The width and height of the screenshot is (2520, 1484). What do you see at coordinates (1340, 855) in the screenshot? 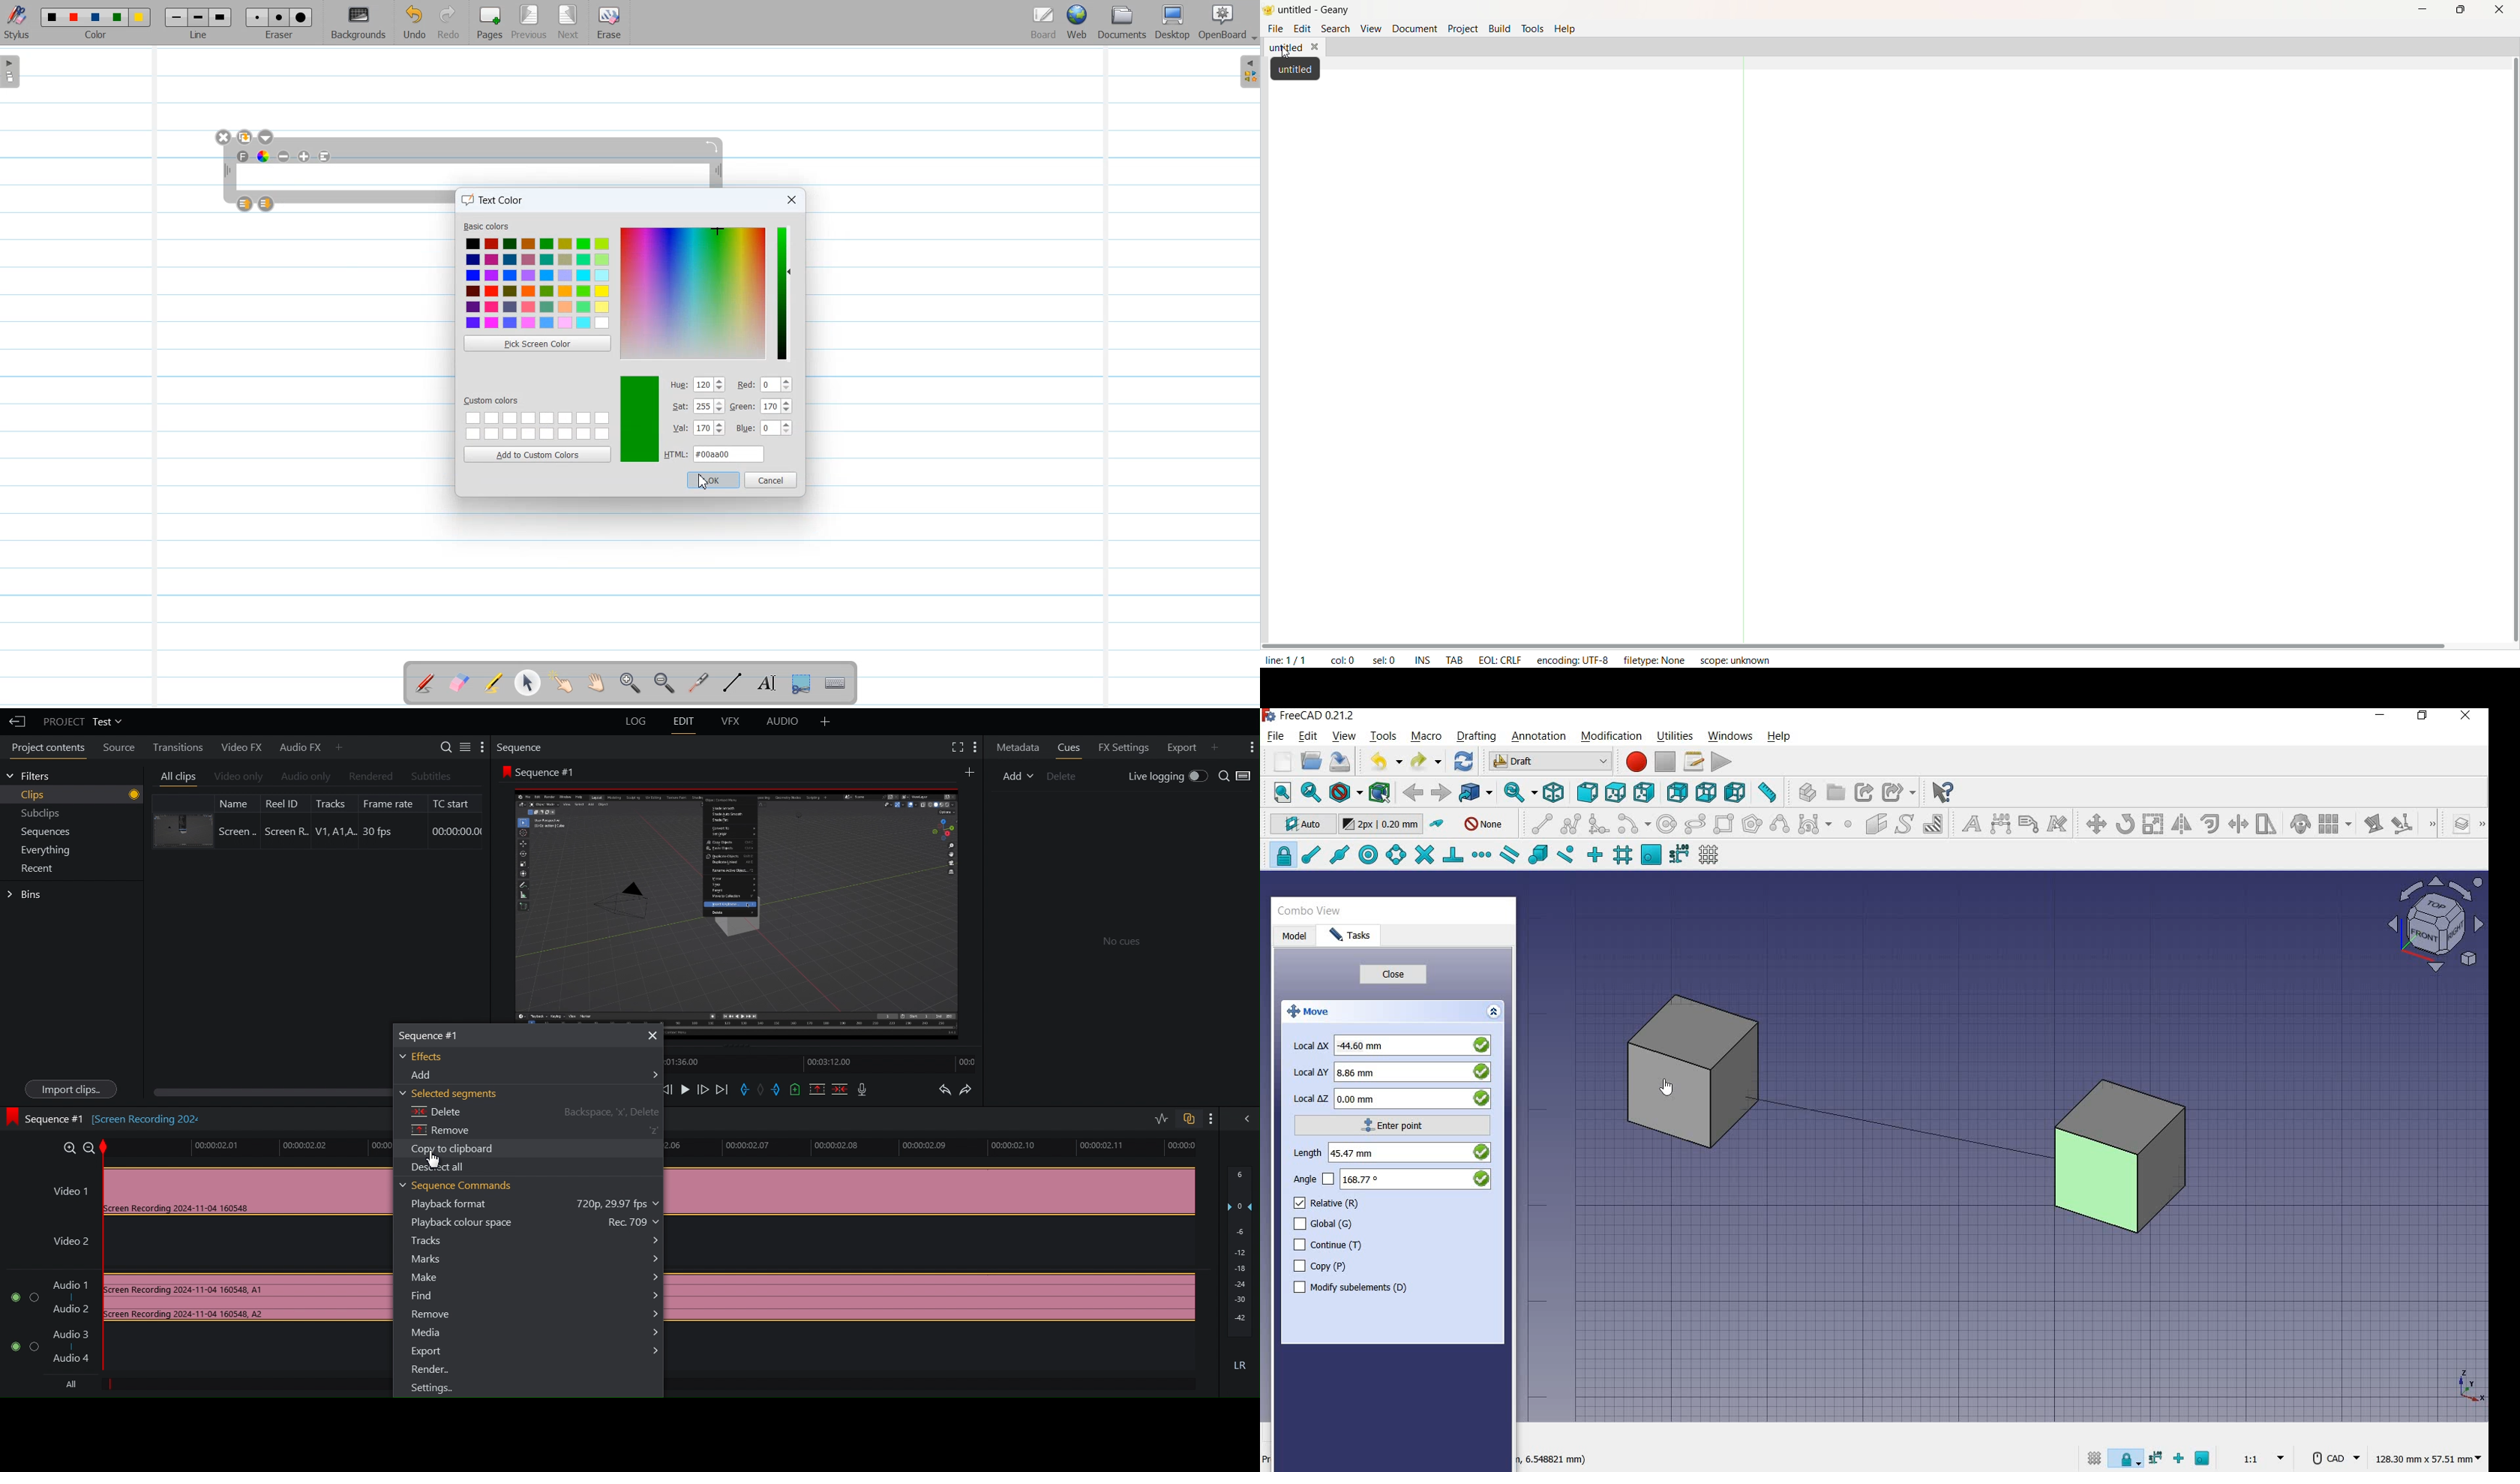
I see `snap midpoint` at bounding box center [1340, 855].